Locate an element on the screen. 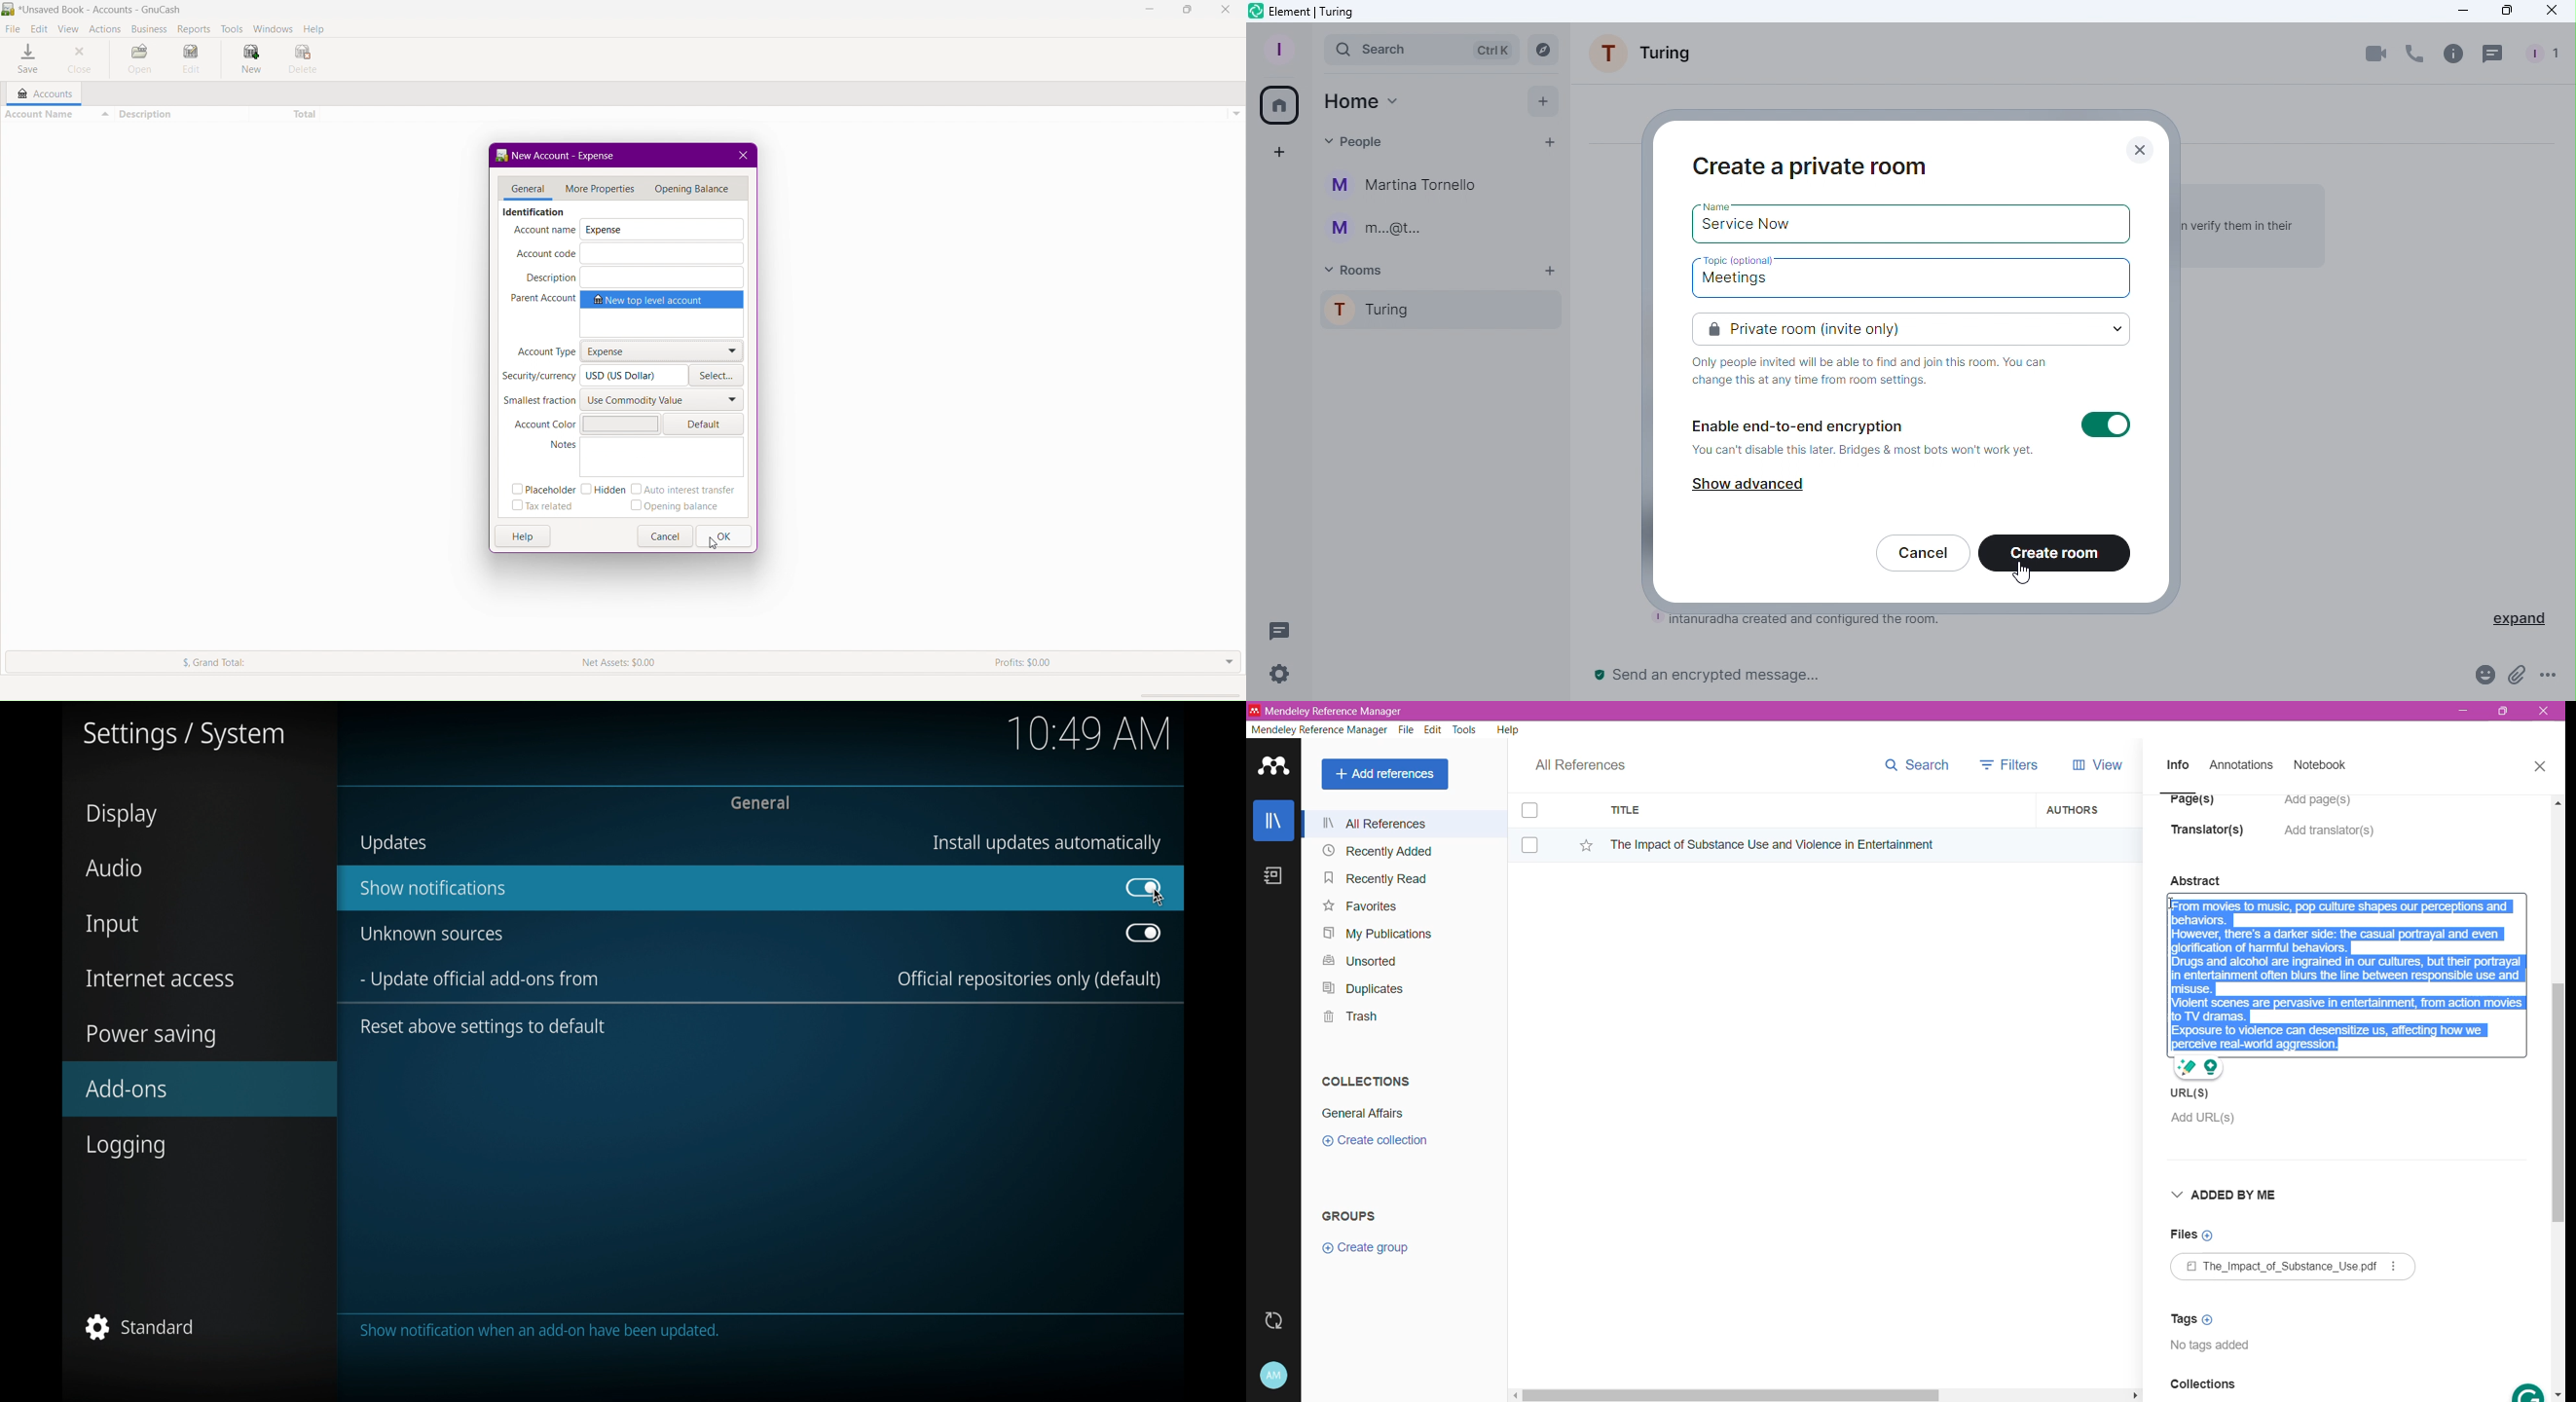 This screenshot has height=1428, width=2576. Cursor is located at coordinates (2017, 572).